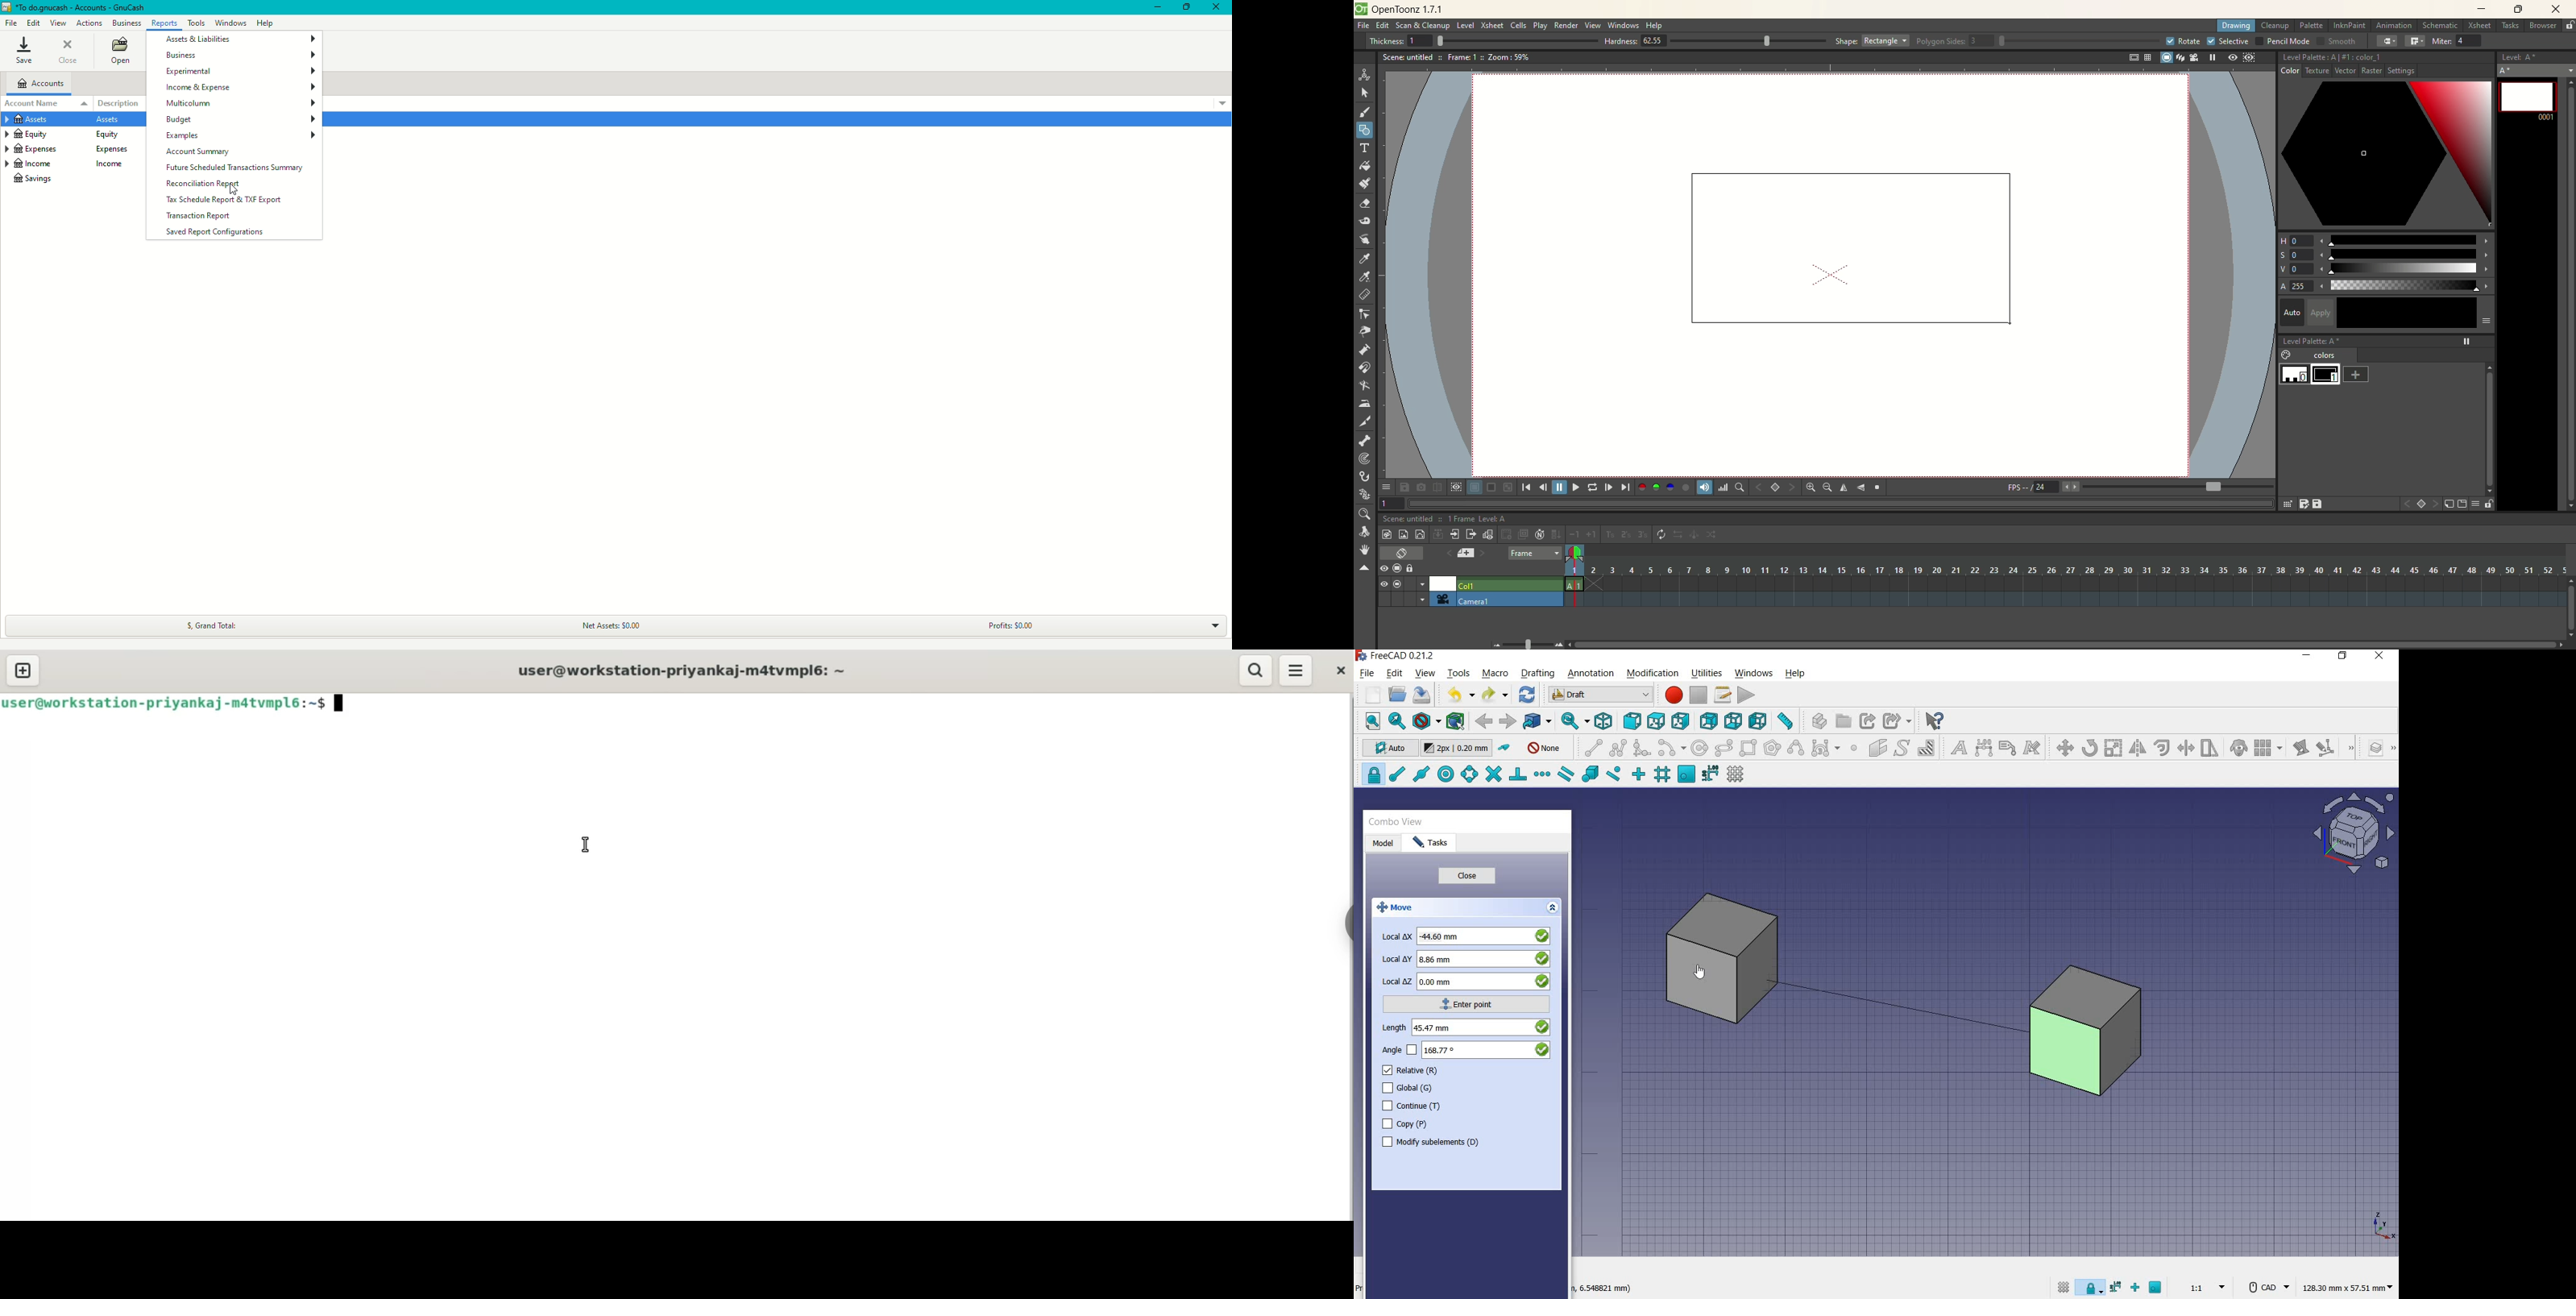  I want to click on Income, so click(73, 164).